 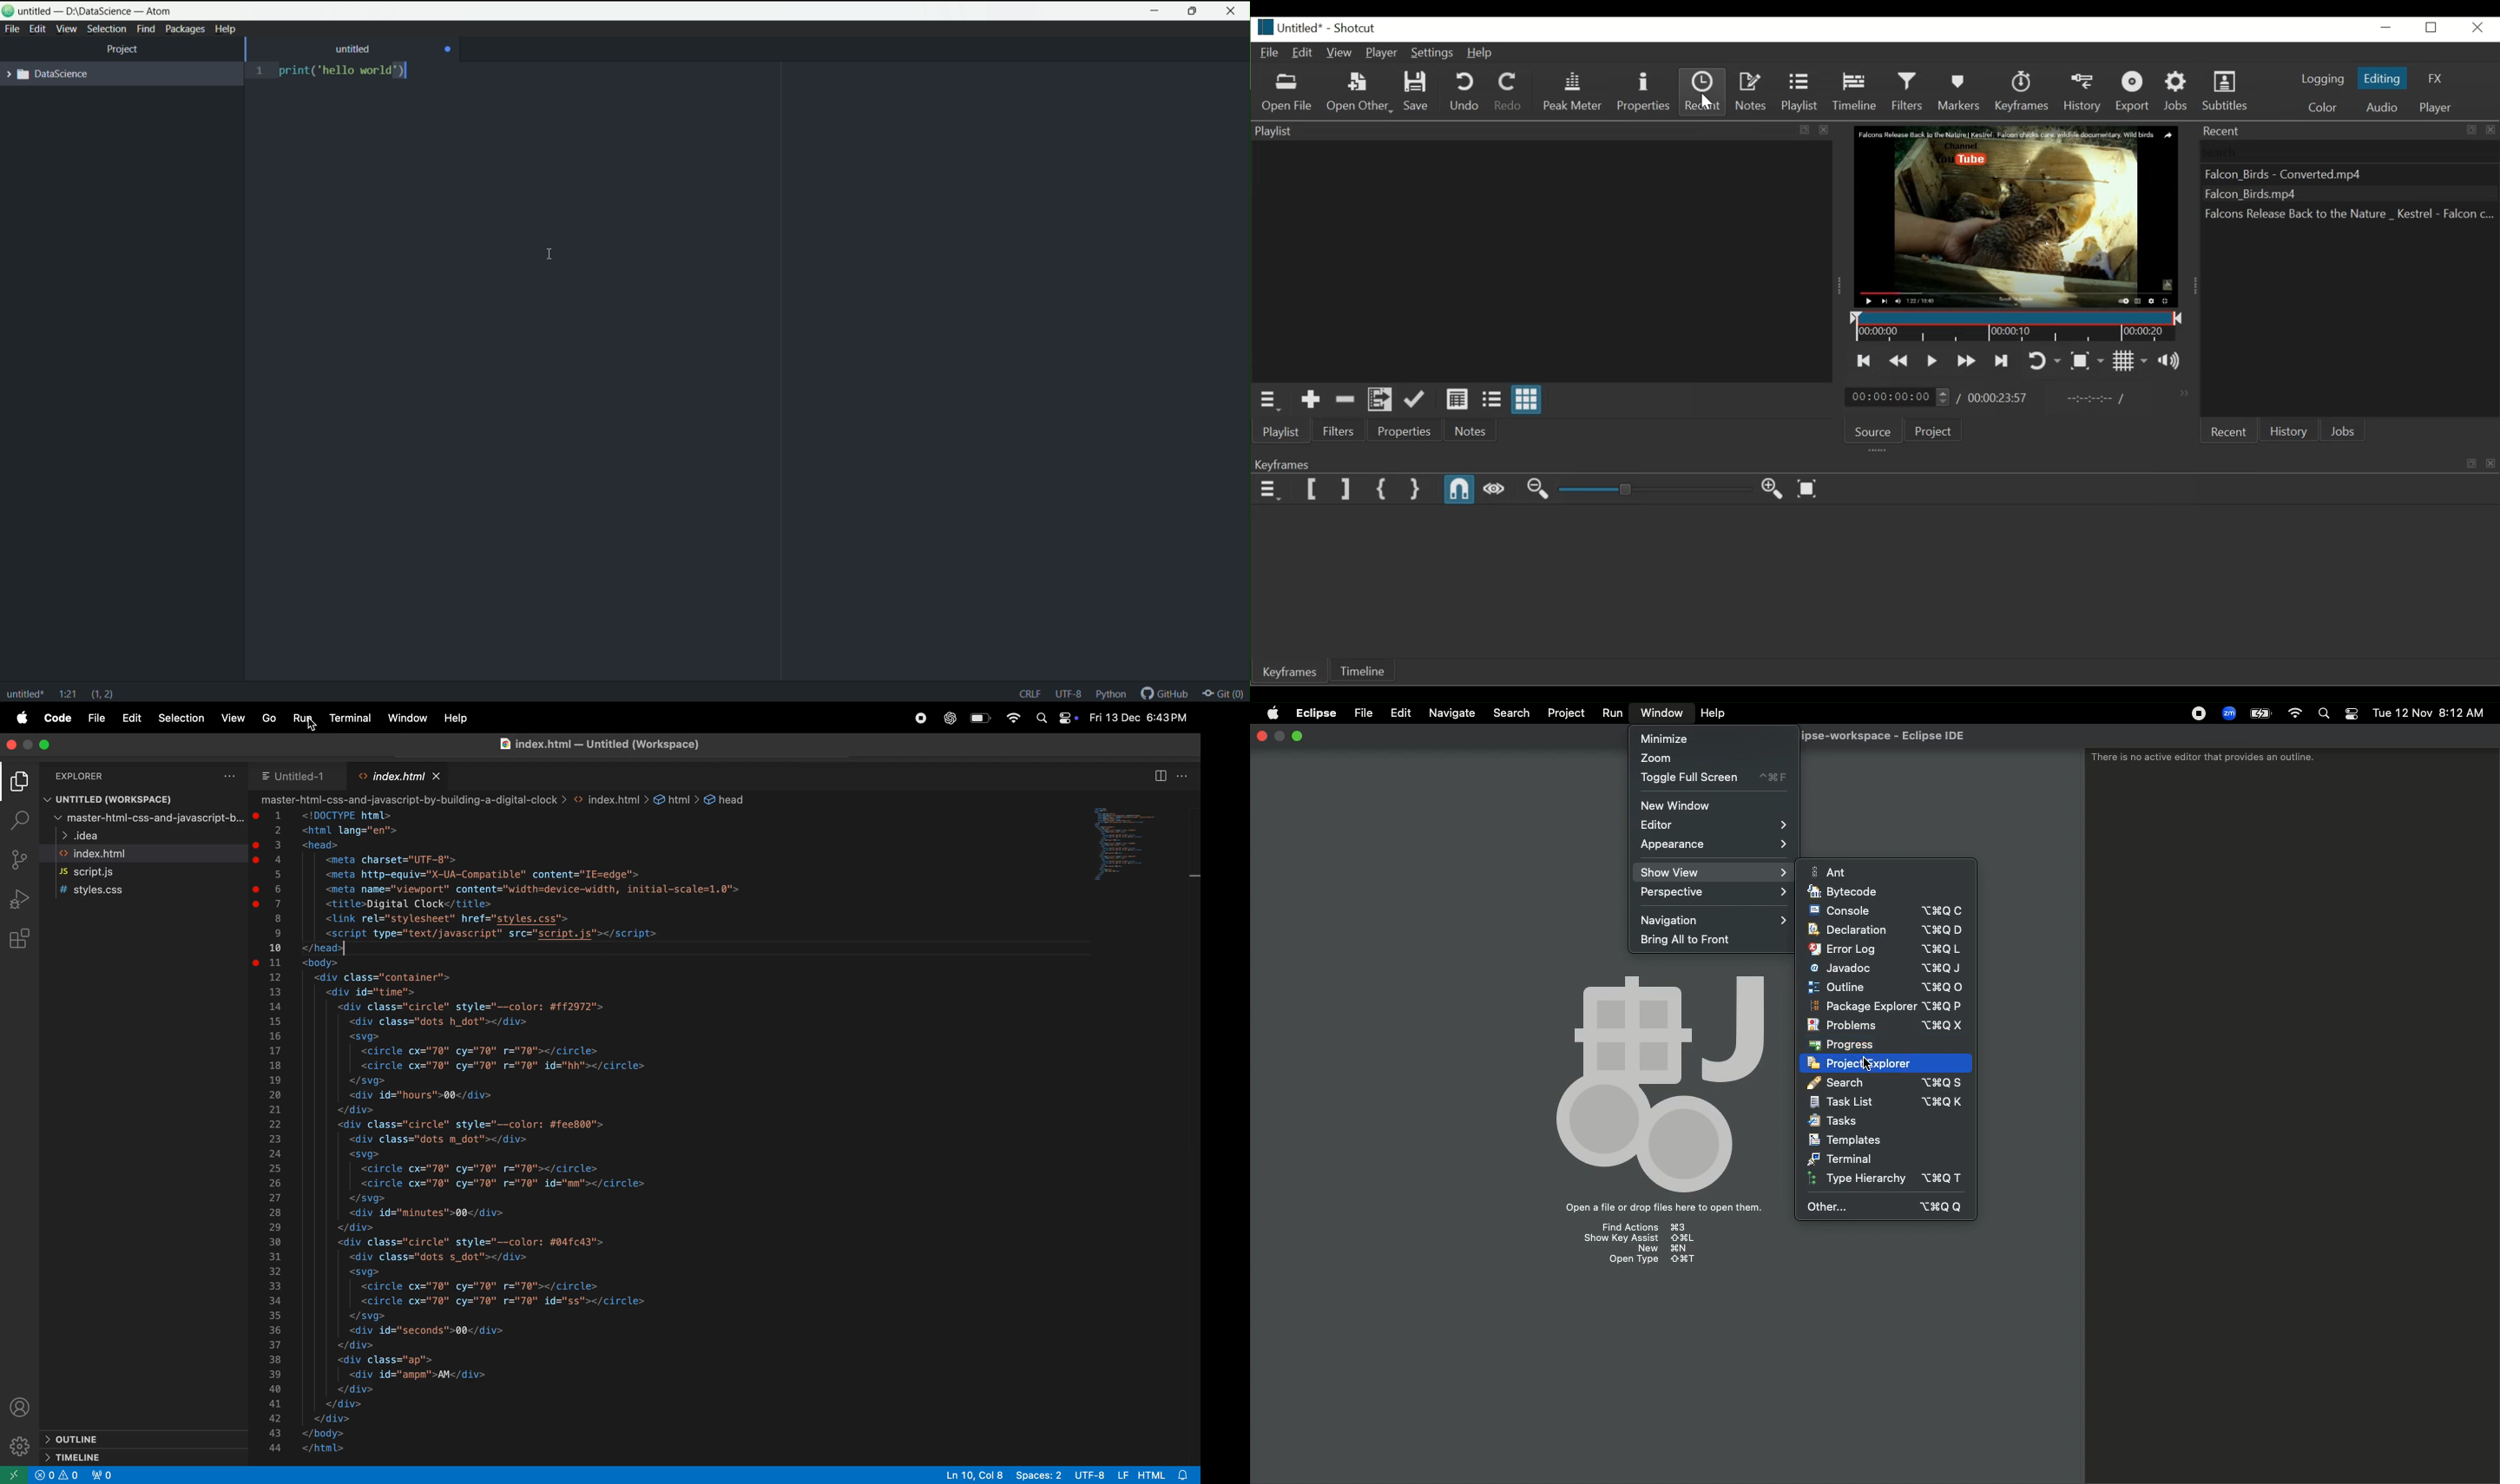 What do you see at coordinates (1886, 969) in the screenshot?
I see `Javadoc` at bounding box center [1886, 969].